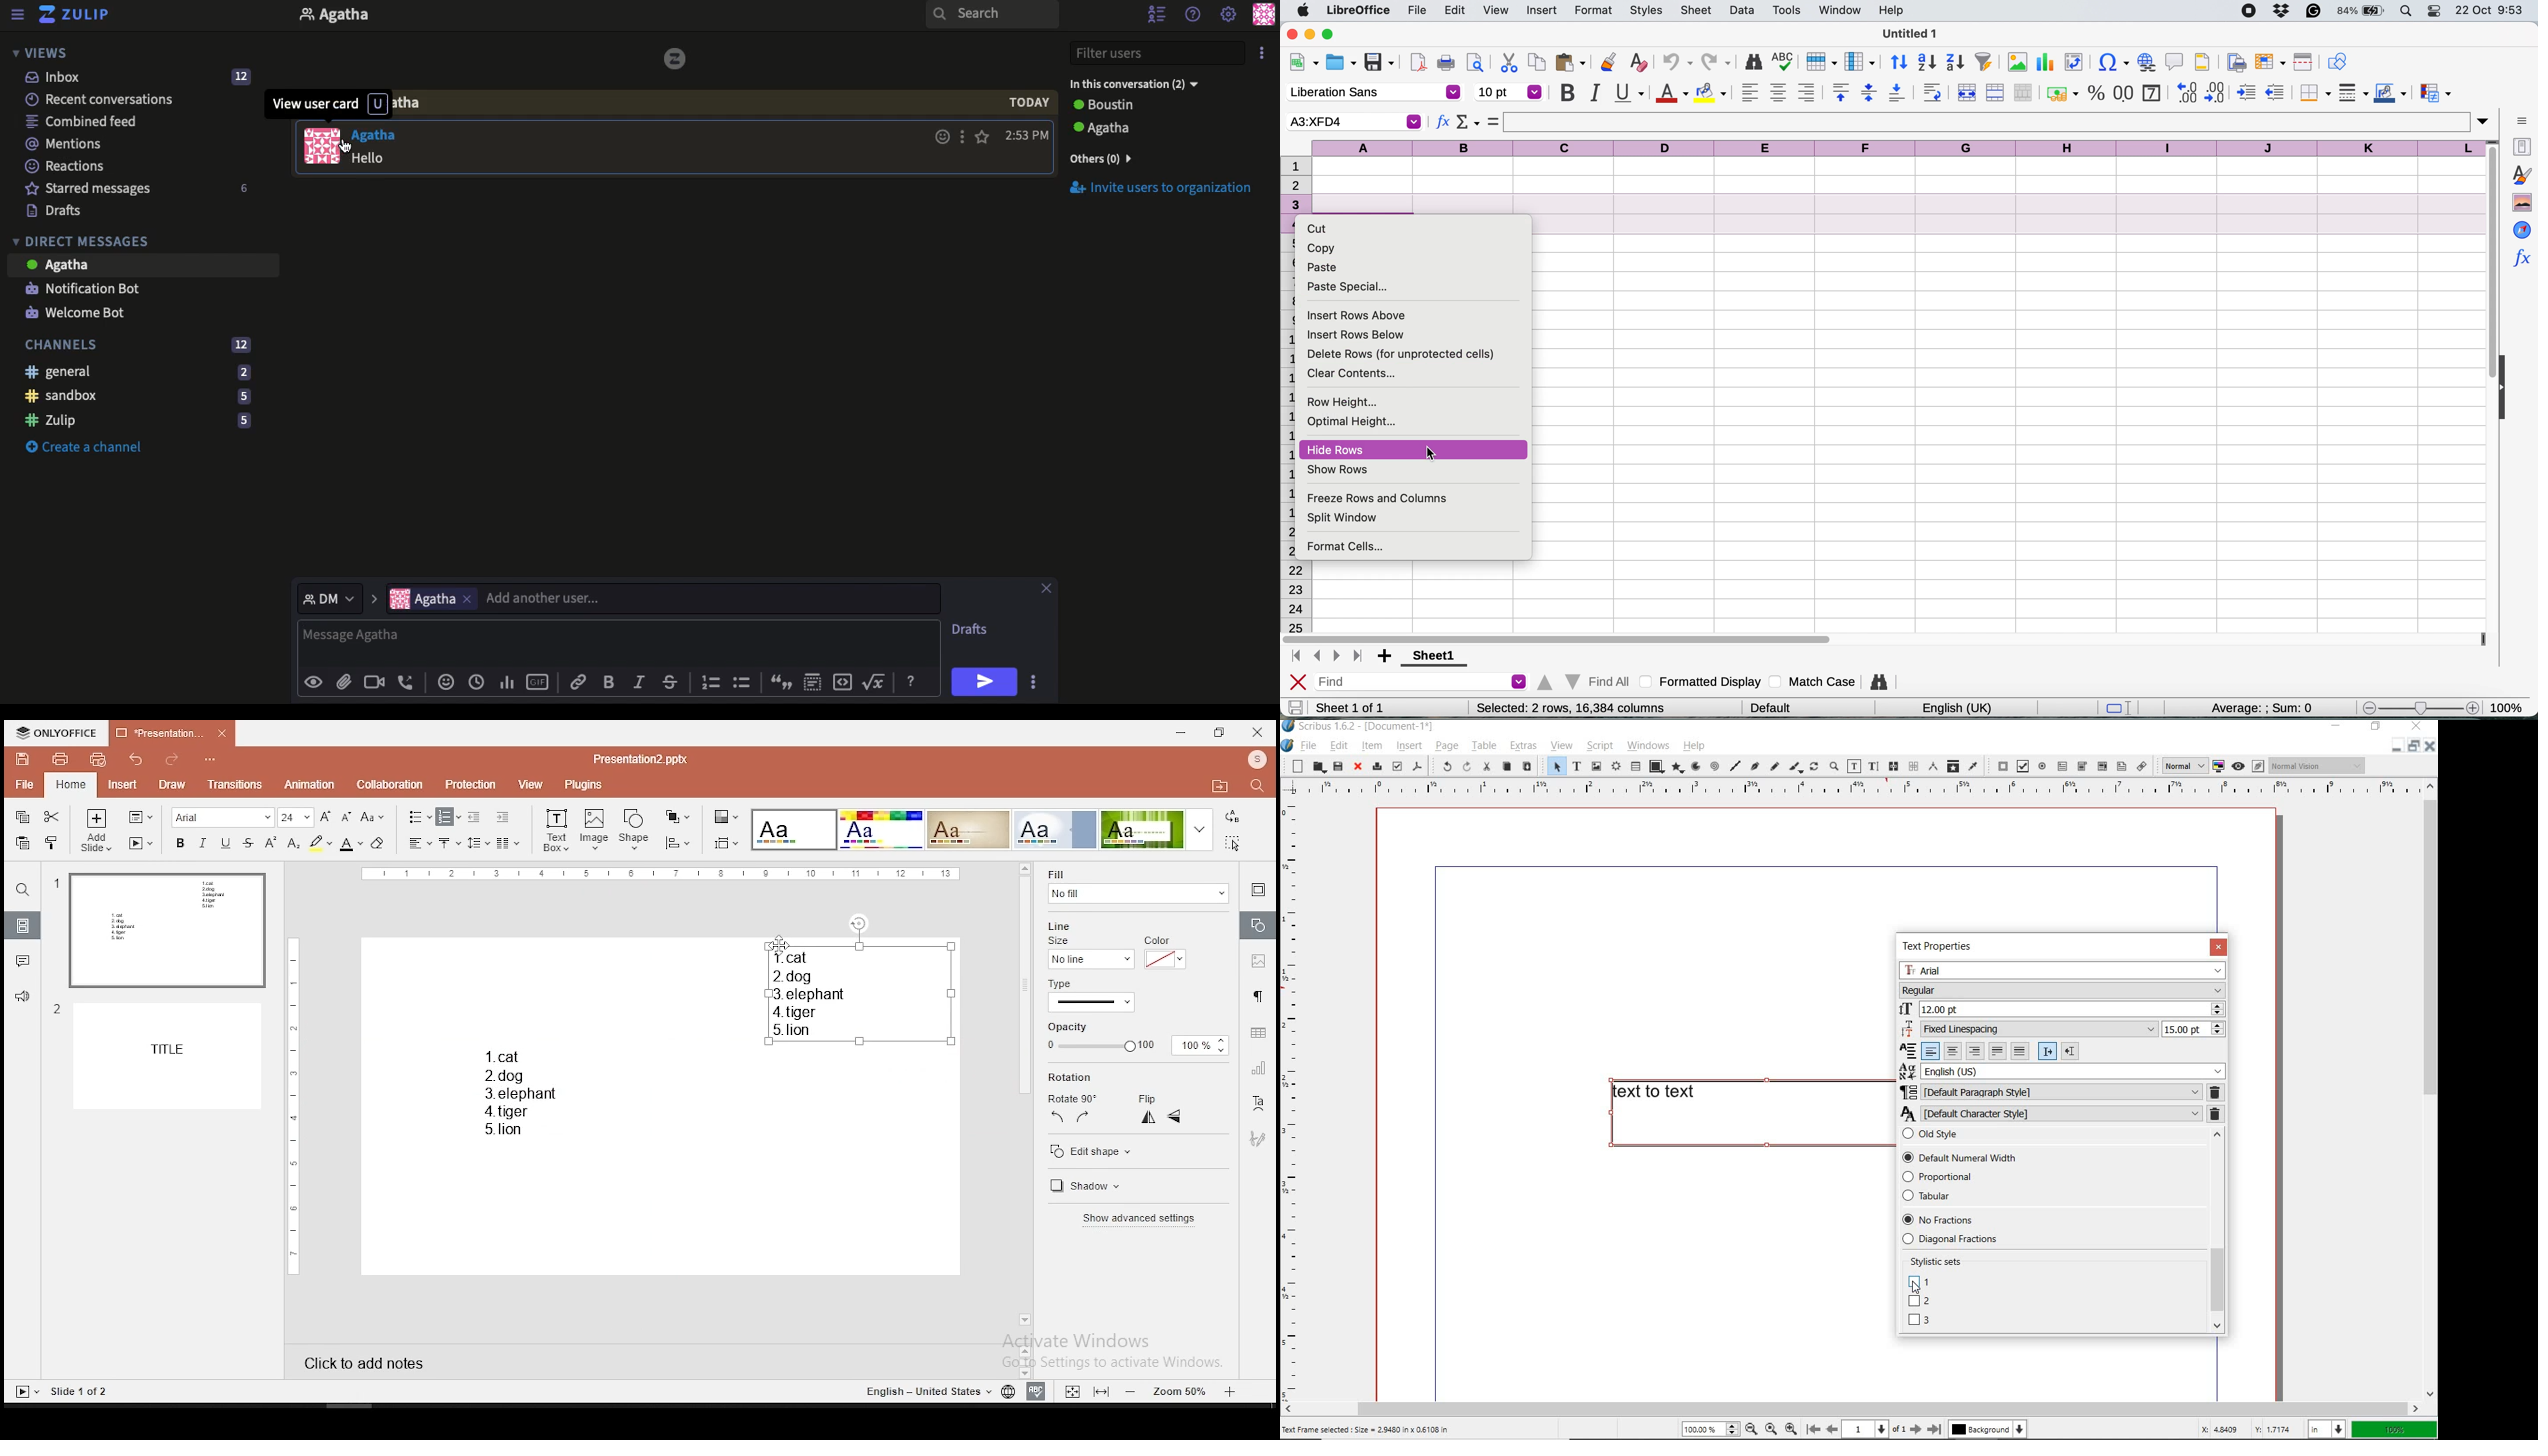 The image size is (2548, 1456). What do you see at coordinates (2378, 728) in the screenshot?
I see `restore` at bounding box center [2378, 728].